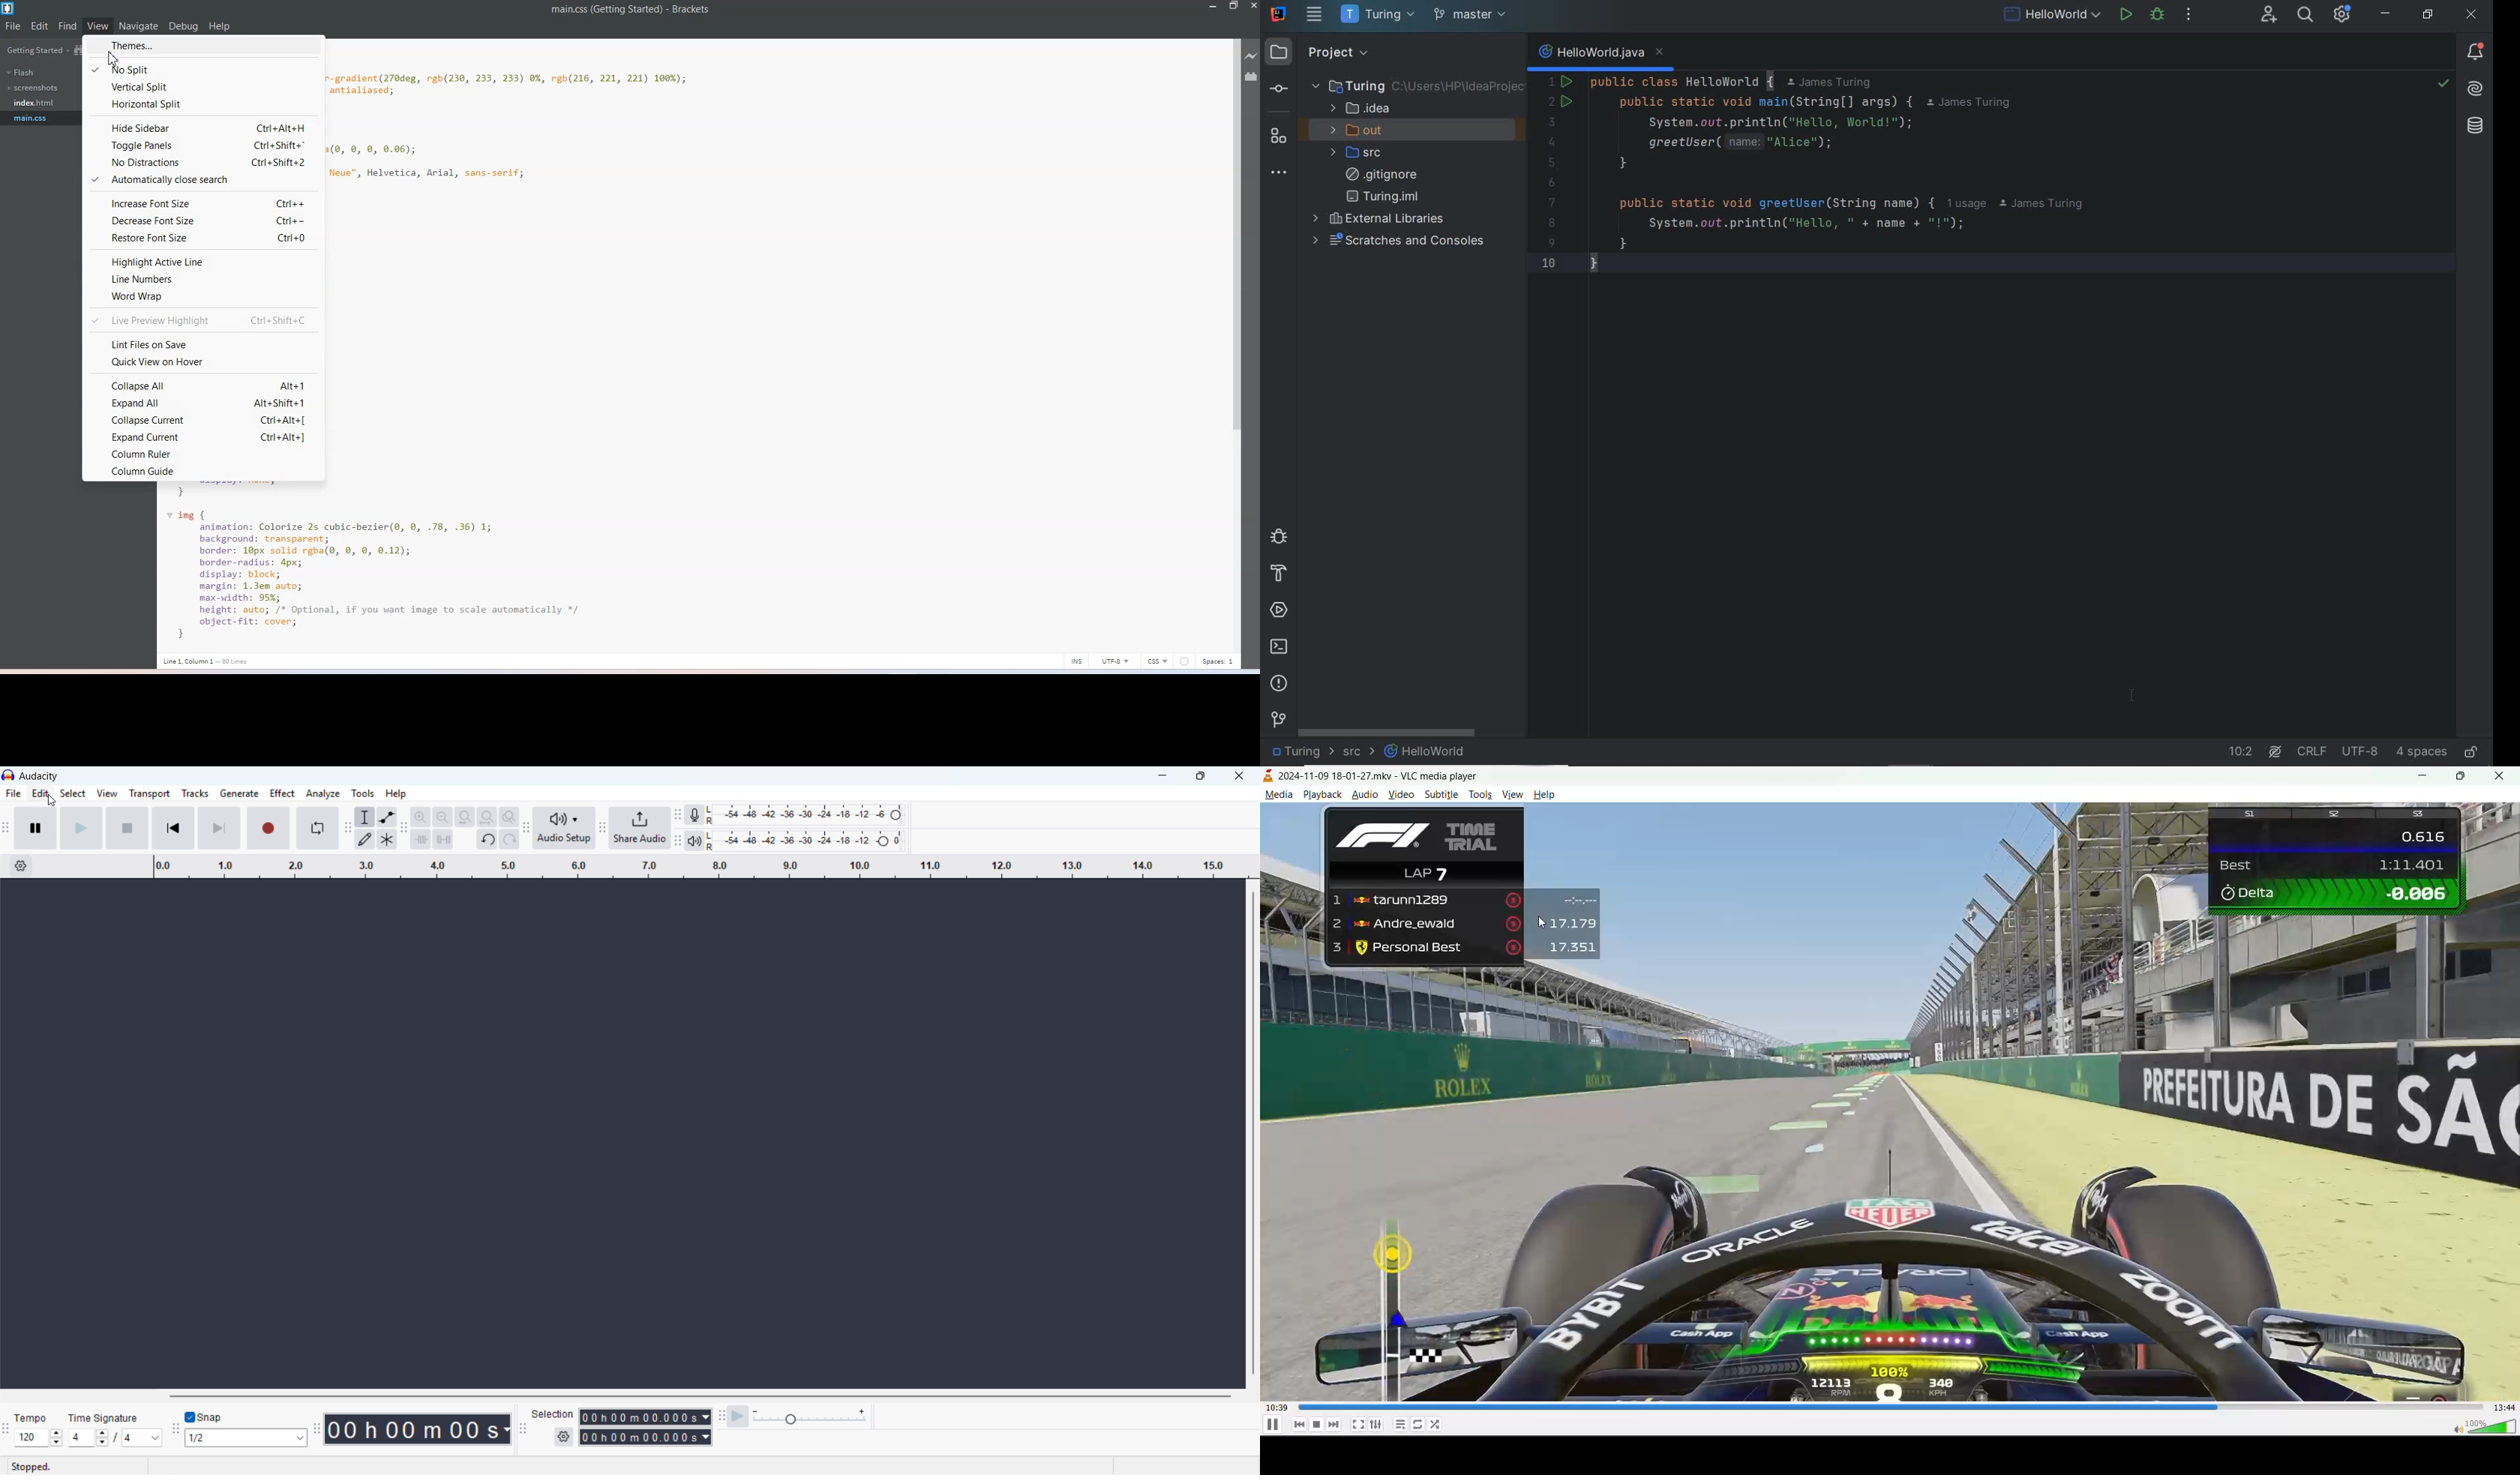 Image resolution: width=2520 pixels, height=1484 pixels. What do you see at coordinates (465, 817) in the screenshot?
I see `fit selection to width` at bounding box center [465, 817].